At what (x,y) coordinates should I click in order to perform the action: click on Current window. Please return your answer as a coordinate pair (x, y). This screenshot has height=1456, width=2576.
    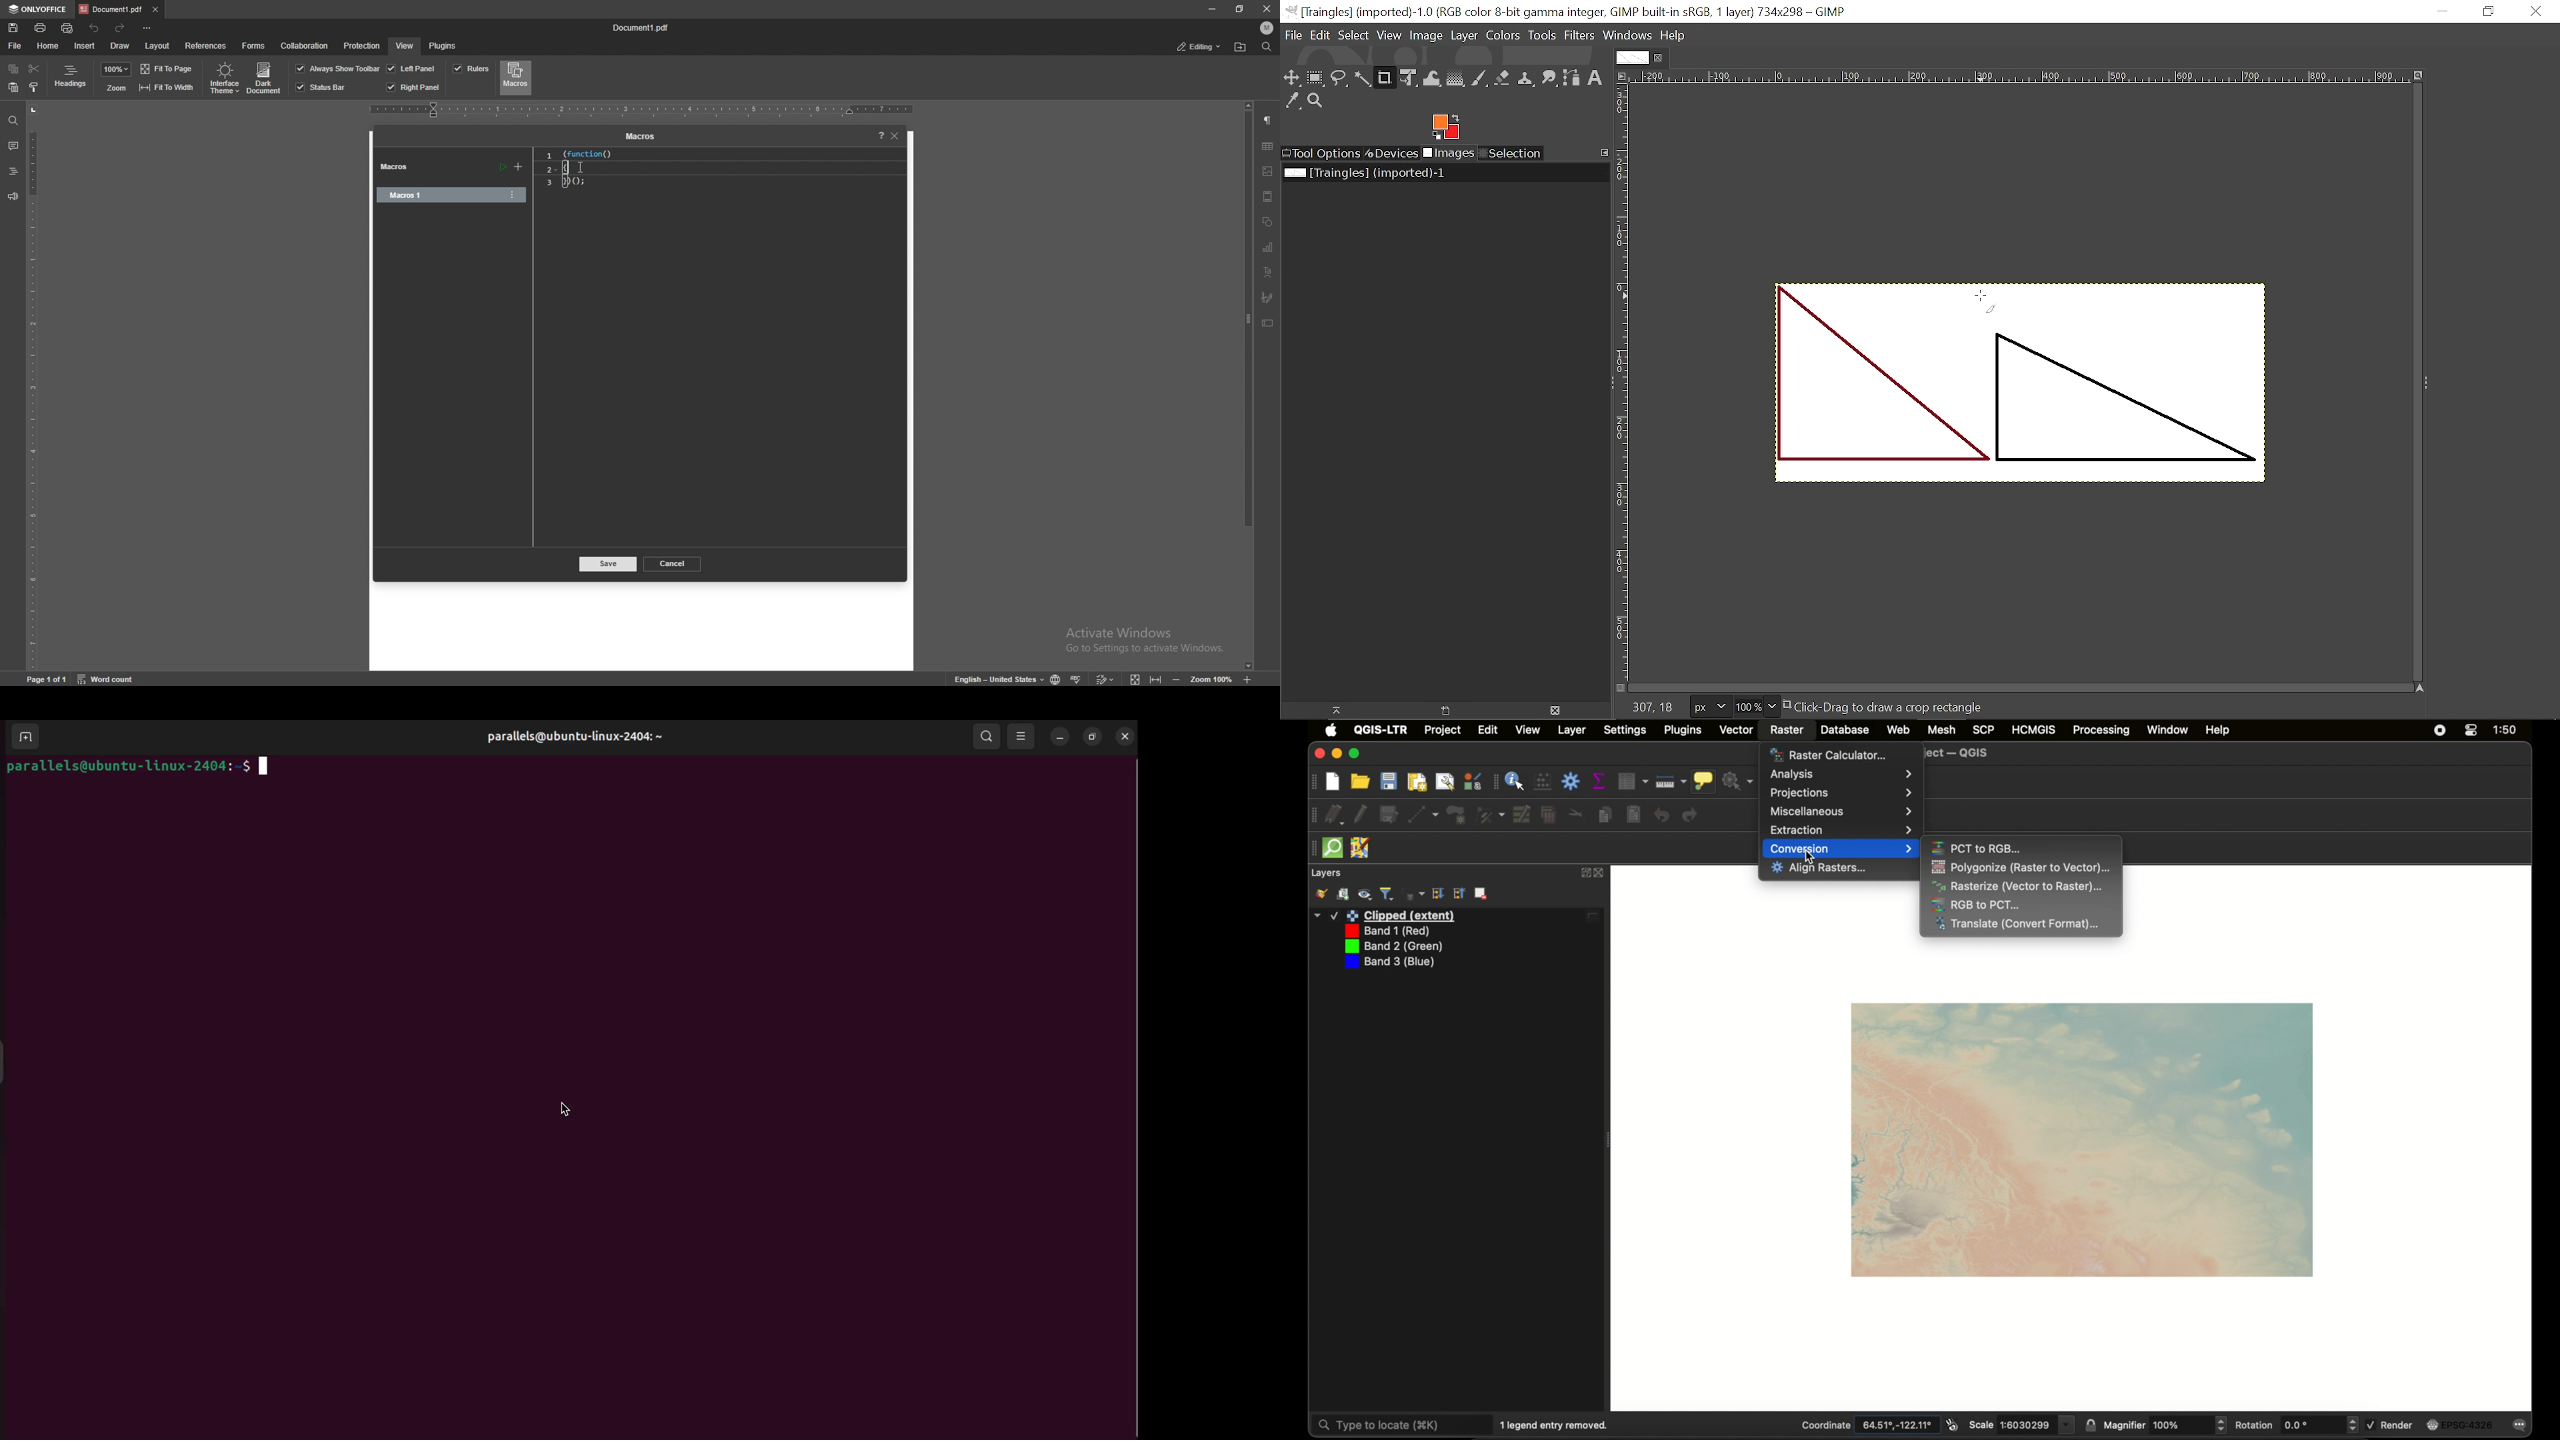
    Looking at the image, I should click on (1570, 11).